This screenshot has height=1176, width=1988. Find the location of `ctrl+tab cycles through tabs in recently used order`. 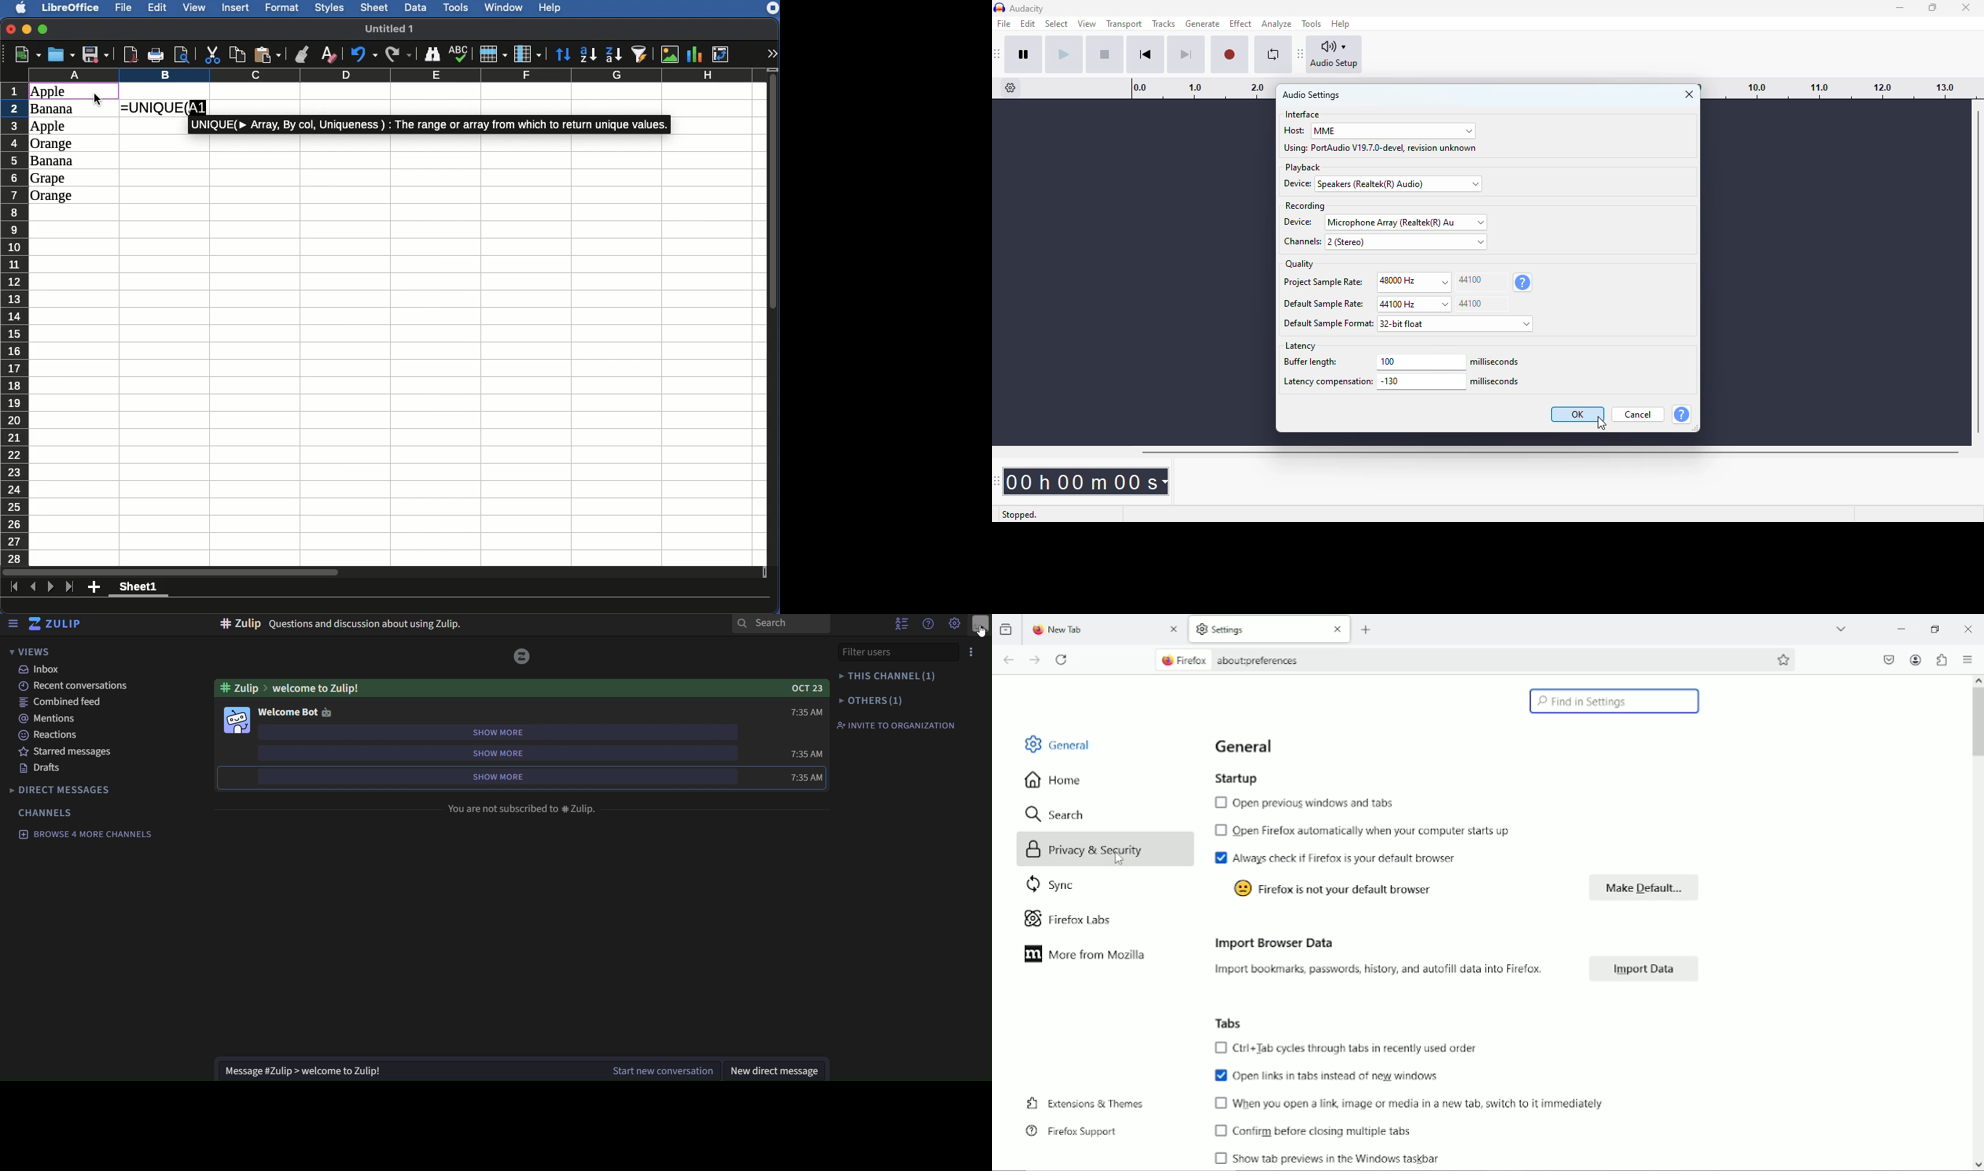

ctrl+tab cycles through tabs in recently used order is located at coordinates (1360, 1052).